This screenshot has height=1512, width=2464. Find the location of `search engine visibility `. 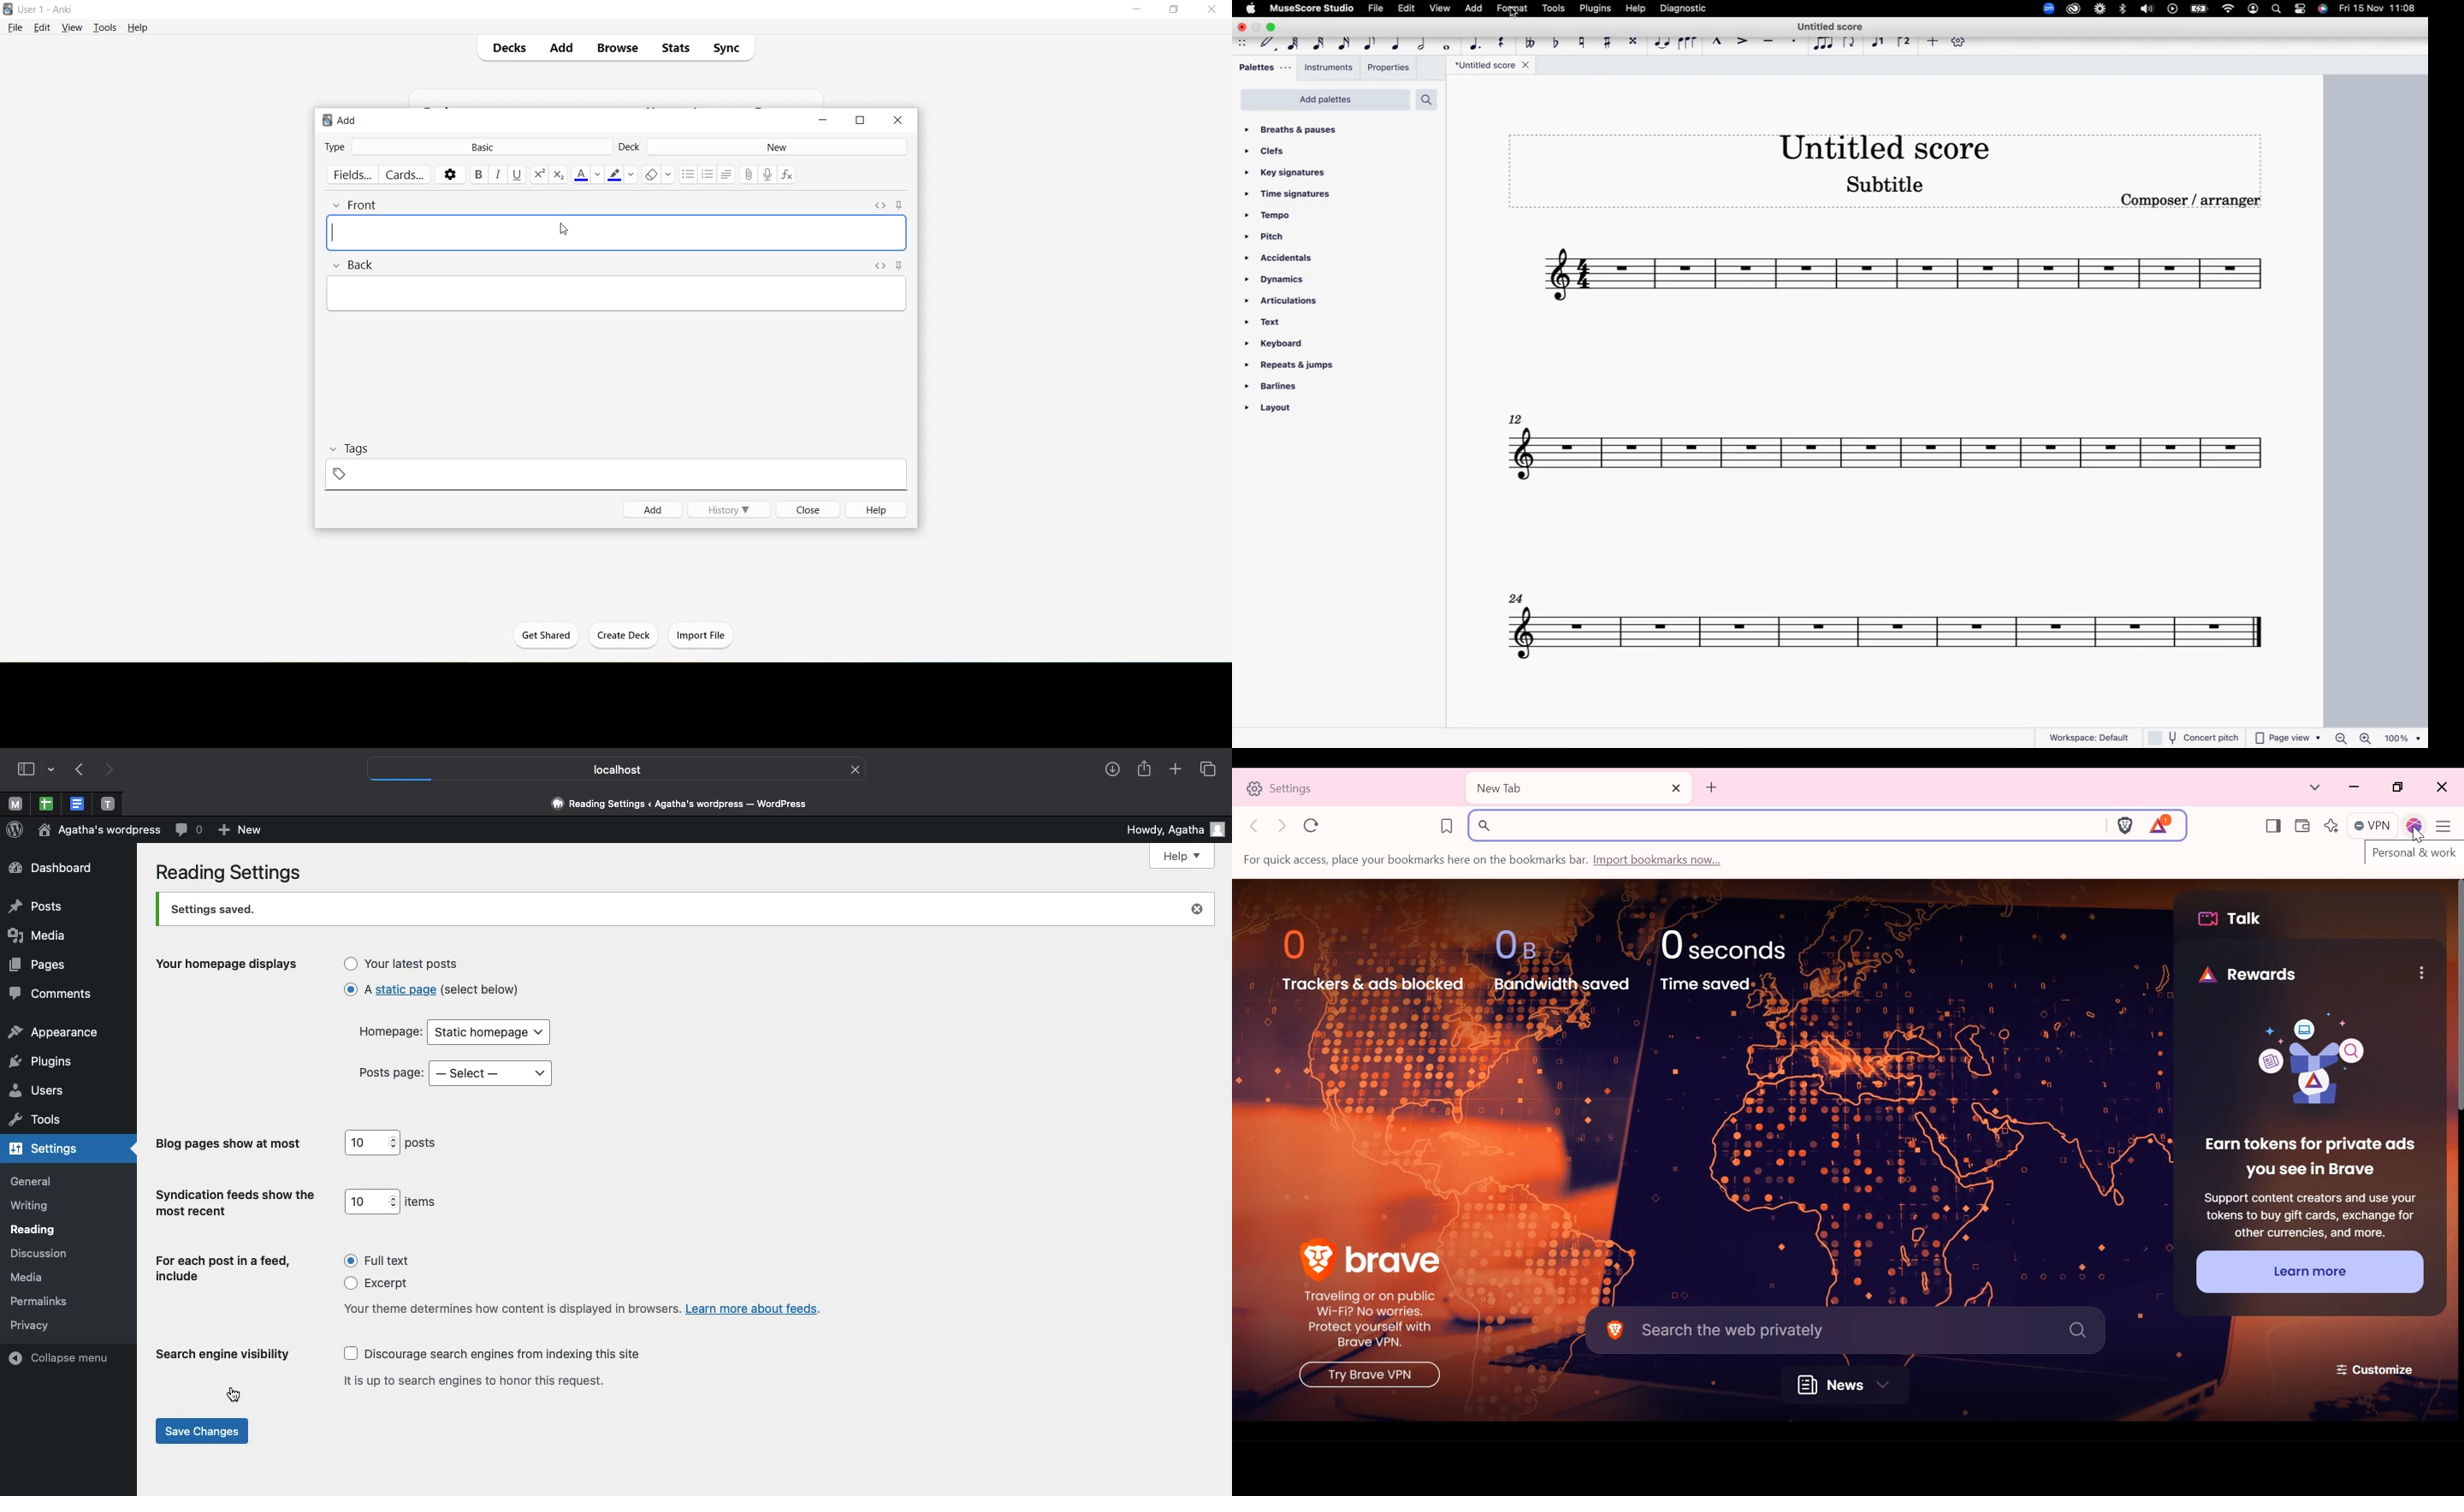

search engine visibility  is located at coordinates (224, 1355).